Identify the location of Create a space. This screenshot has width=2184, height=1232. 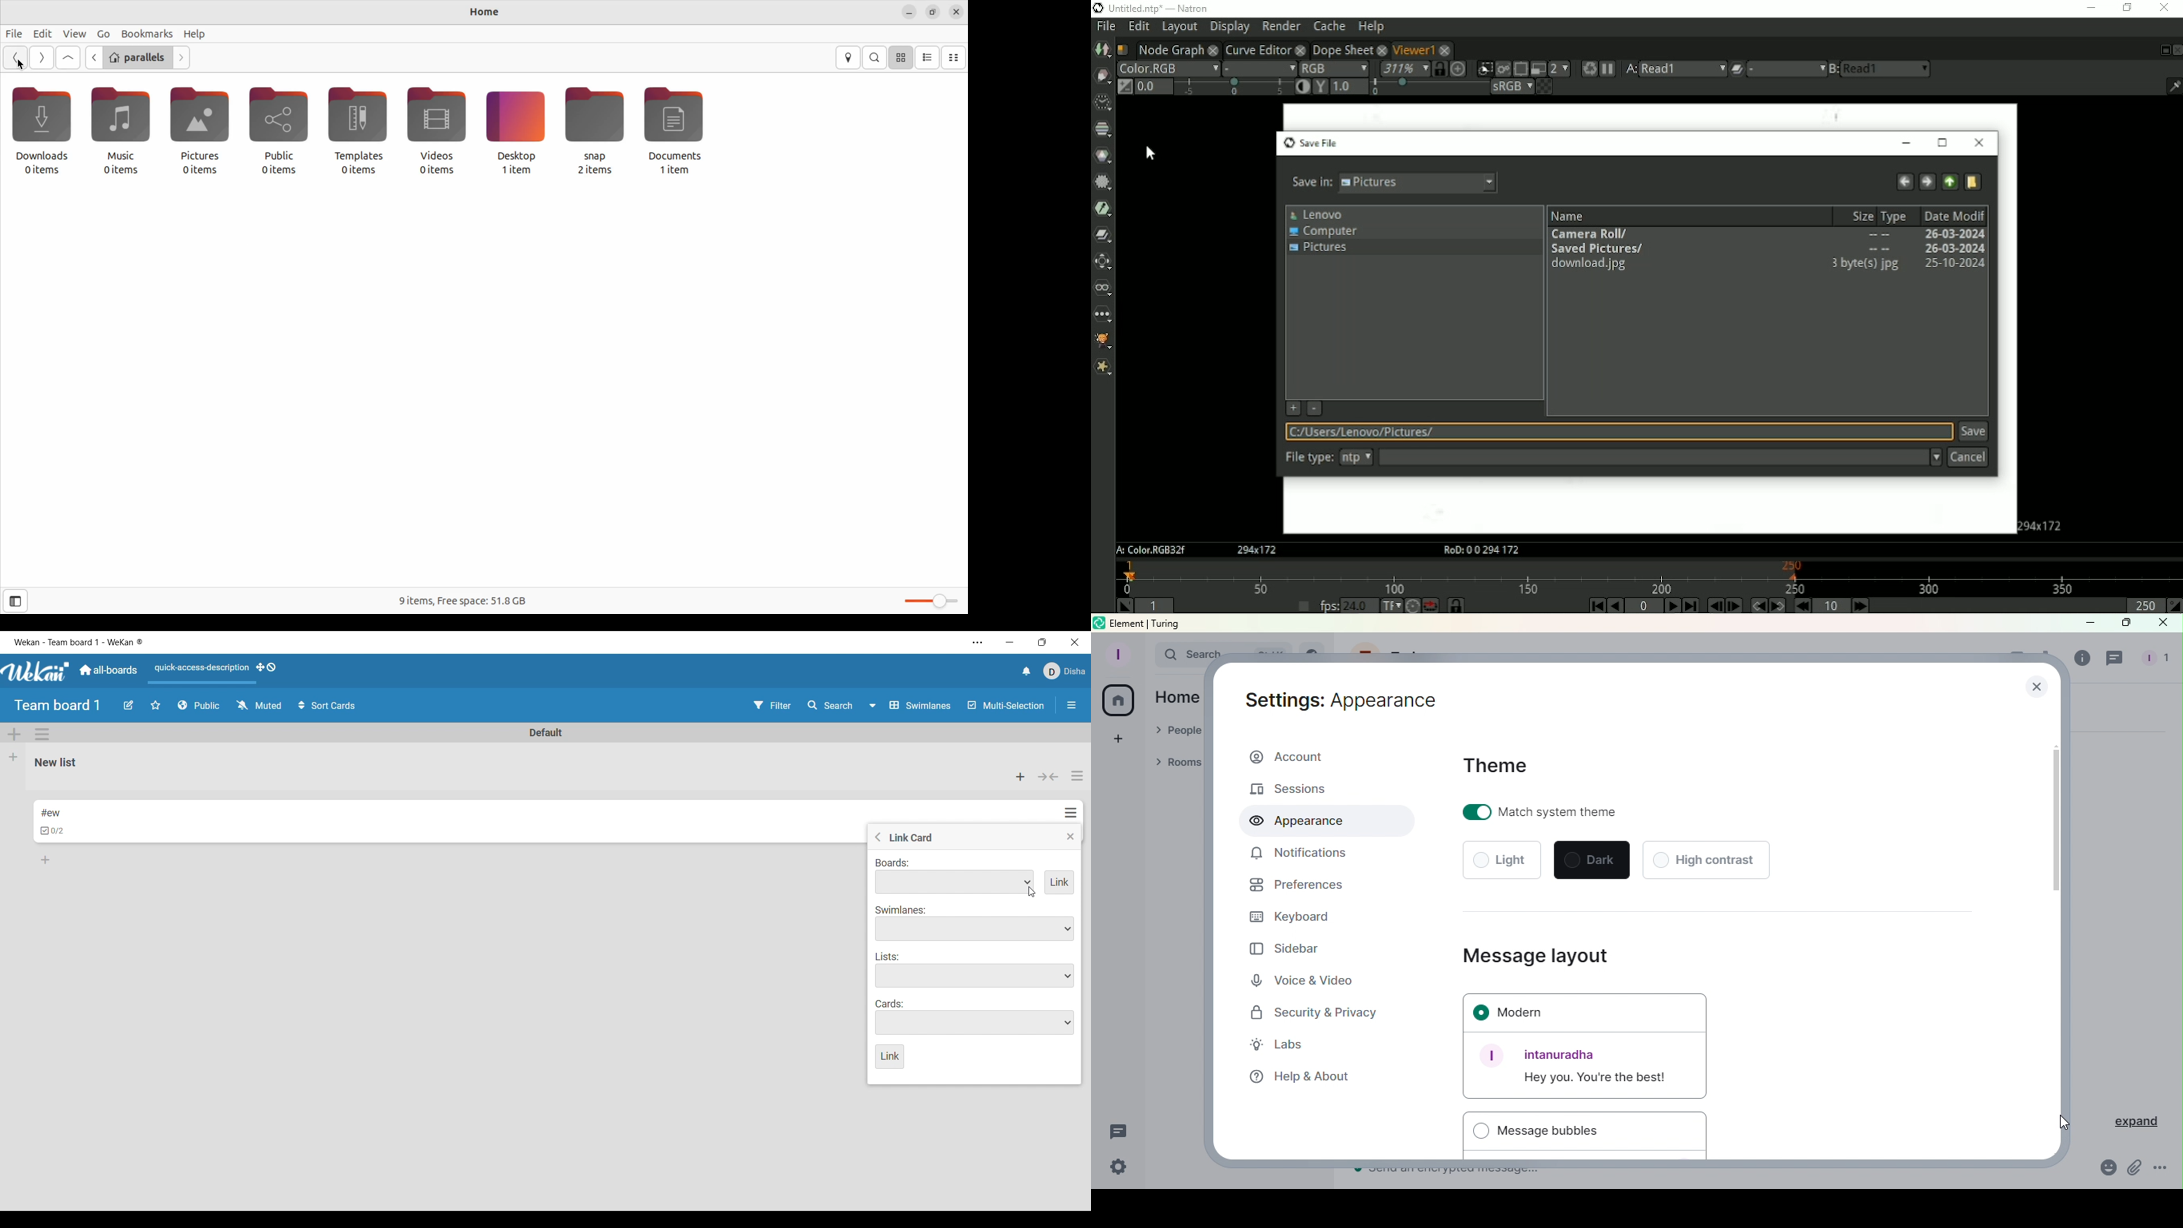
(1117, 737).